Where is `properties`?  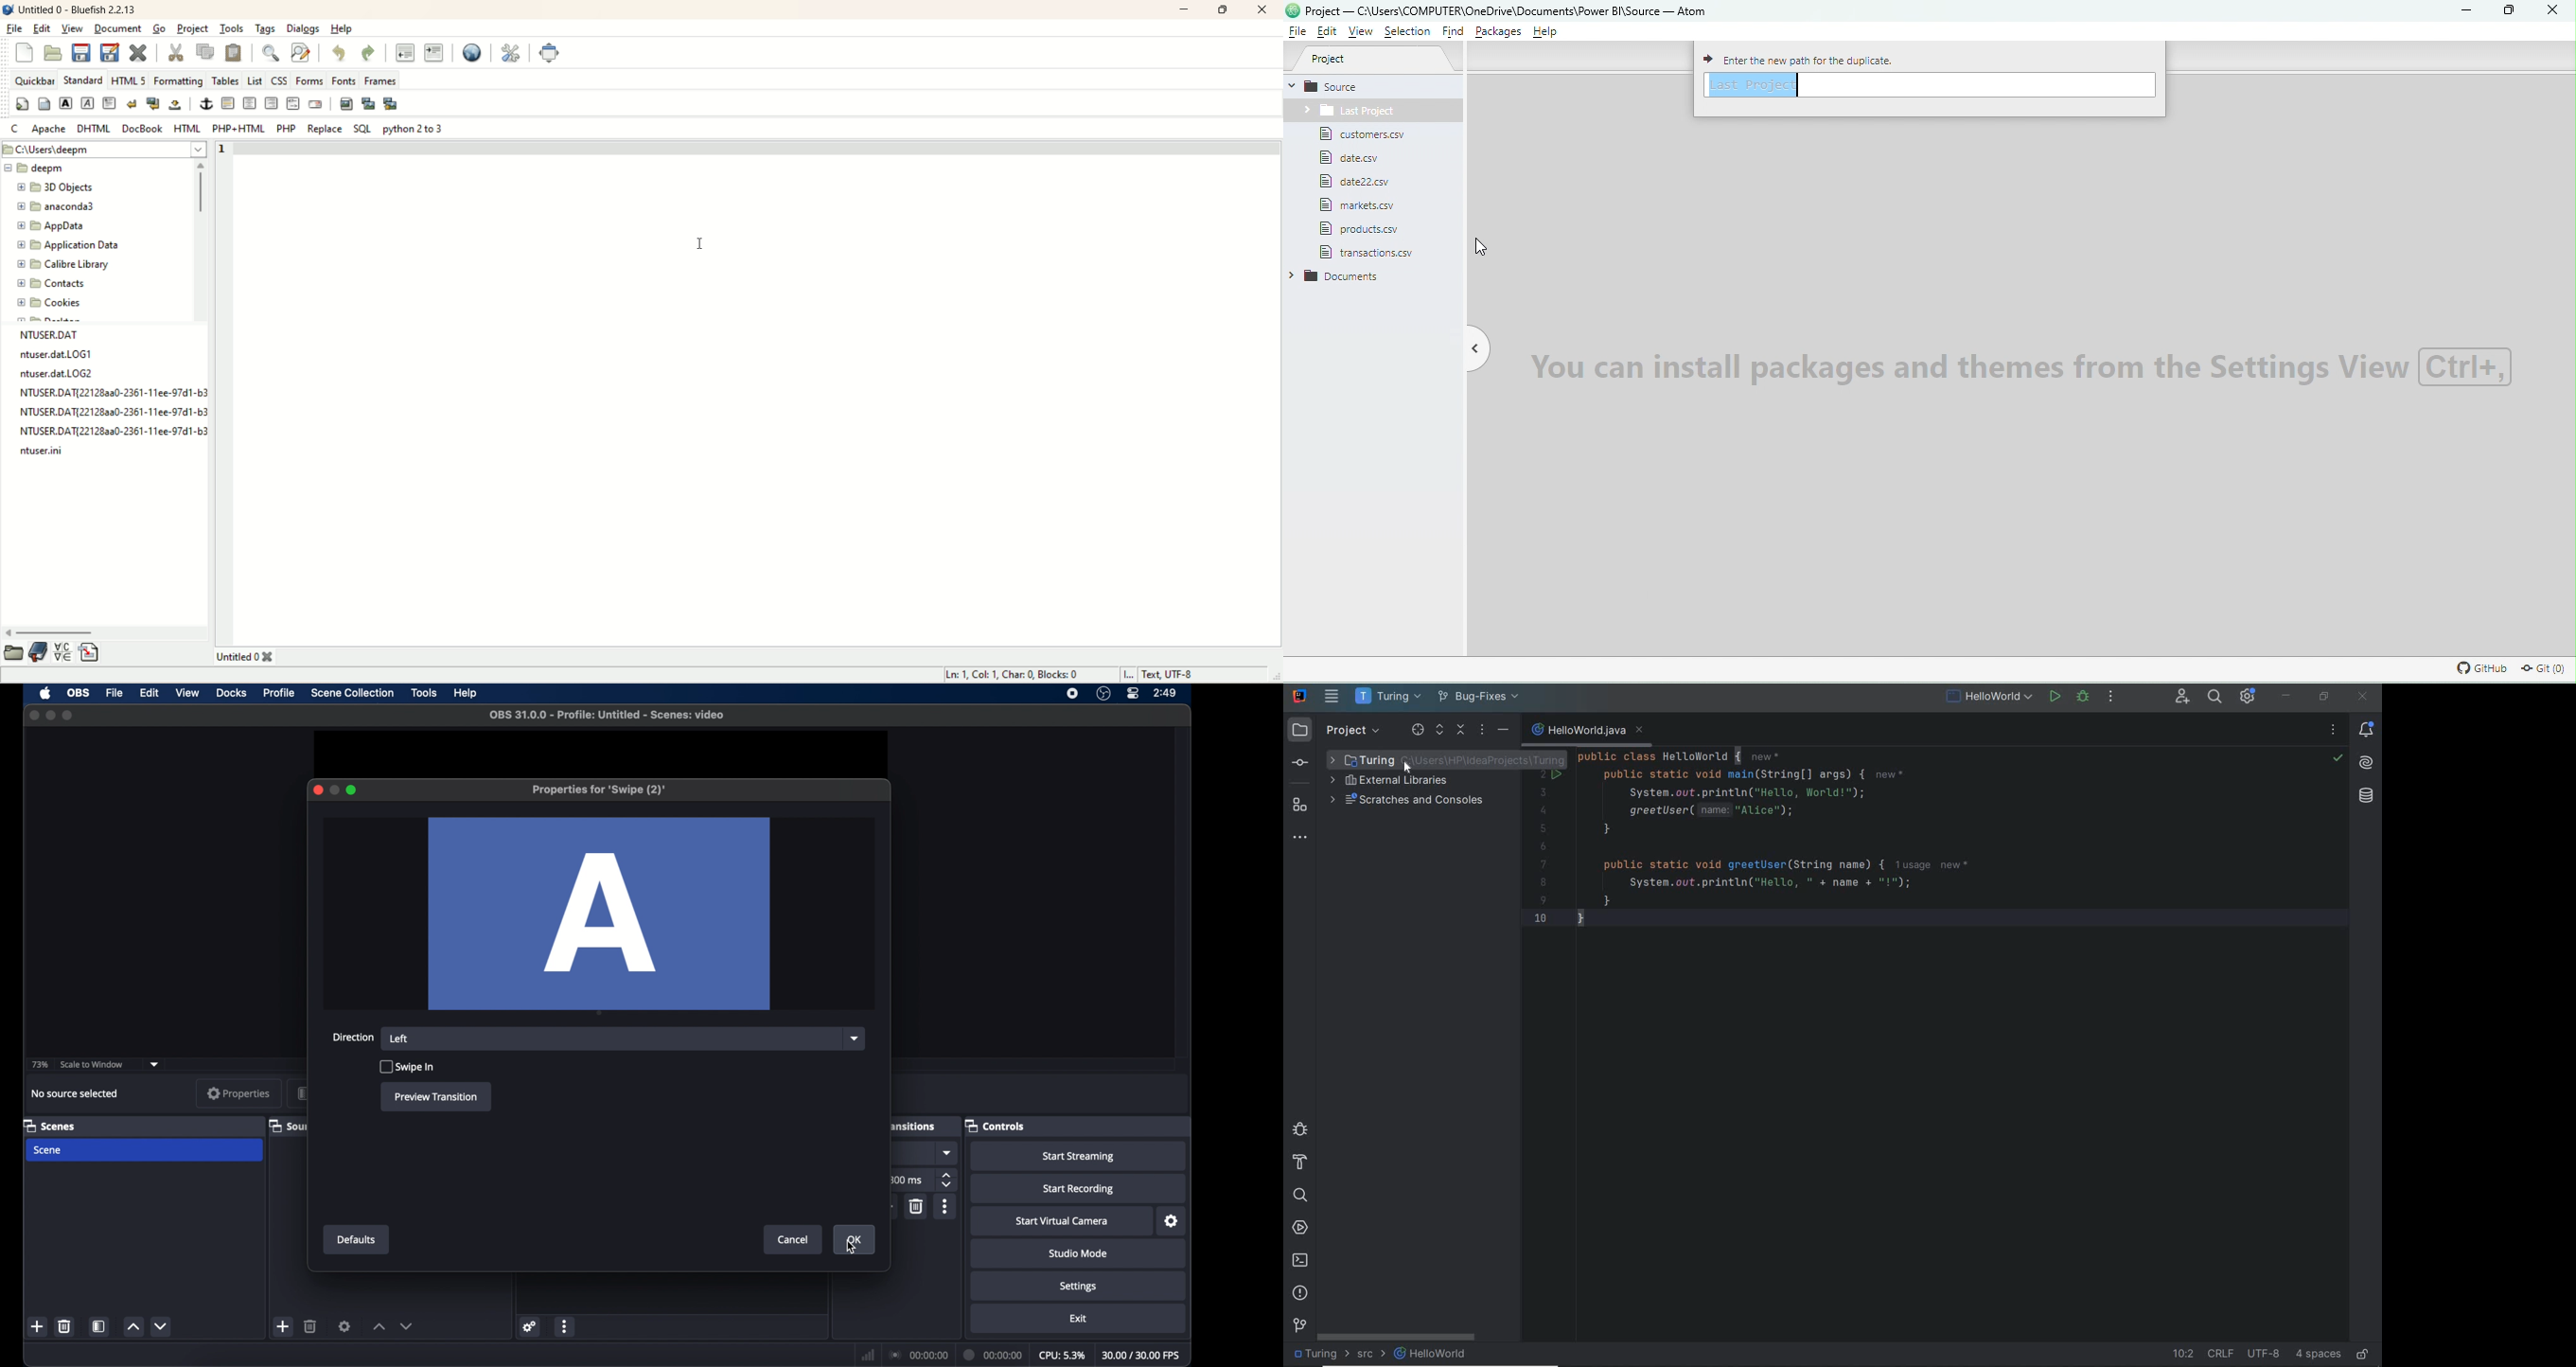
properties is located at coordinates (239, 1093).